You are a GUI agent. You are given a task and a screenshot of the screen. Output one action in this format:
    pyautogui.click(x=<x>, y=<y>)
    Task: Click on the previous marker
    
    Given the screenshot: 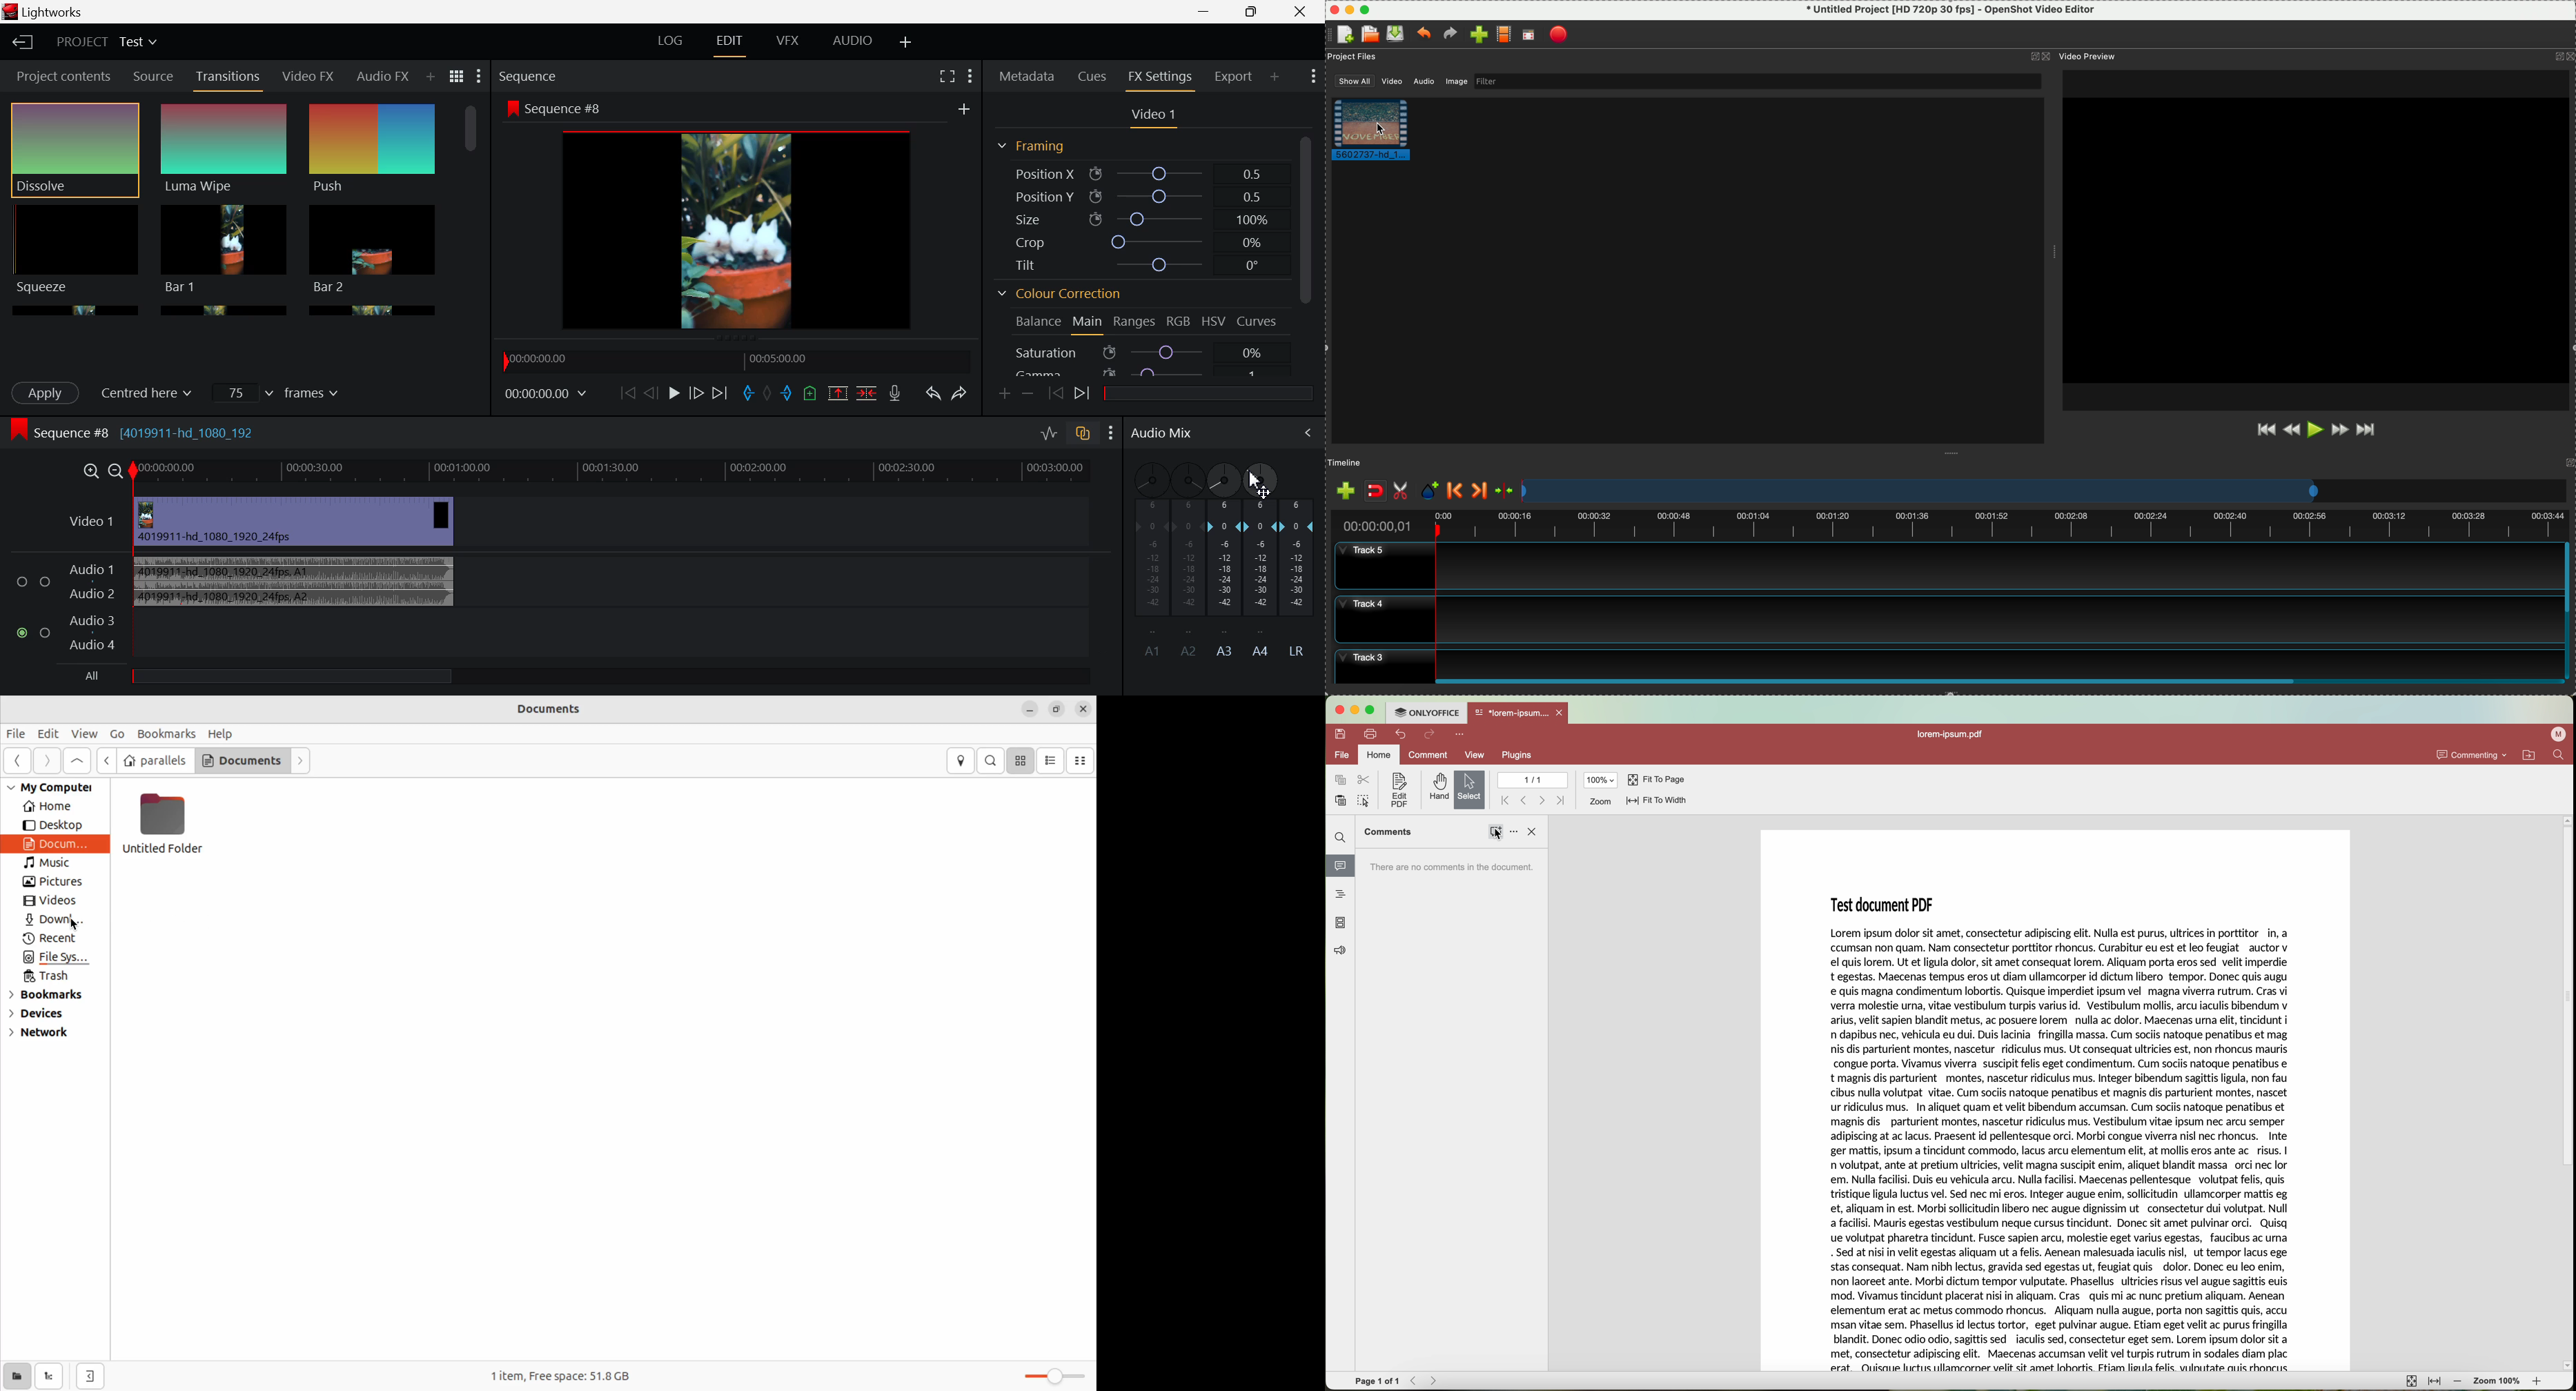 What is the action you would take?
    pyautogui.click(x=1455, y=491)
    